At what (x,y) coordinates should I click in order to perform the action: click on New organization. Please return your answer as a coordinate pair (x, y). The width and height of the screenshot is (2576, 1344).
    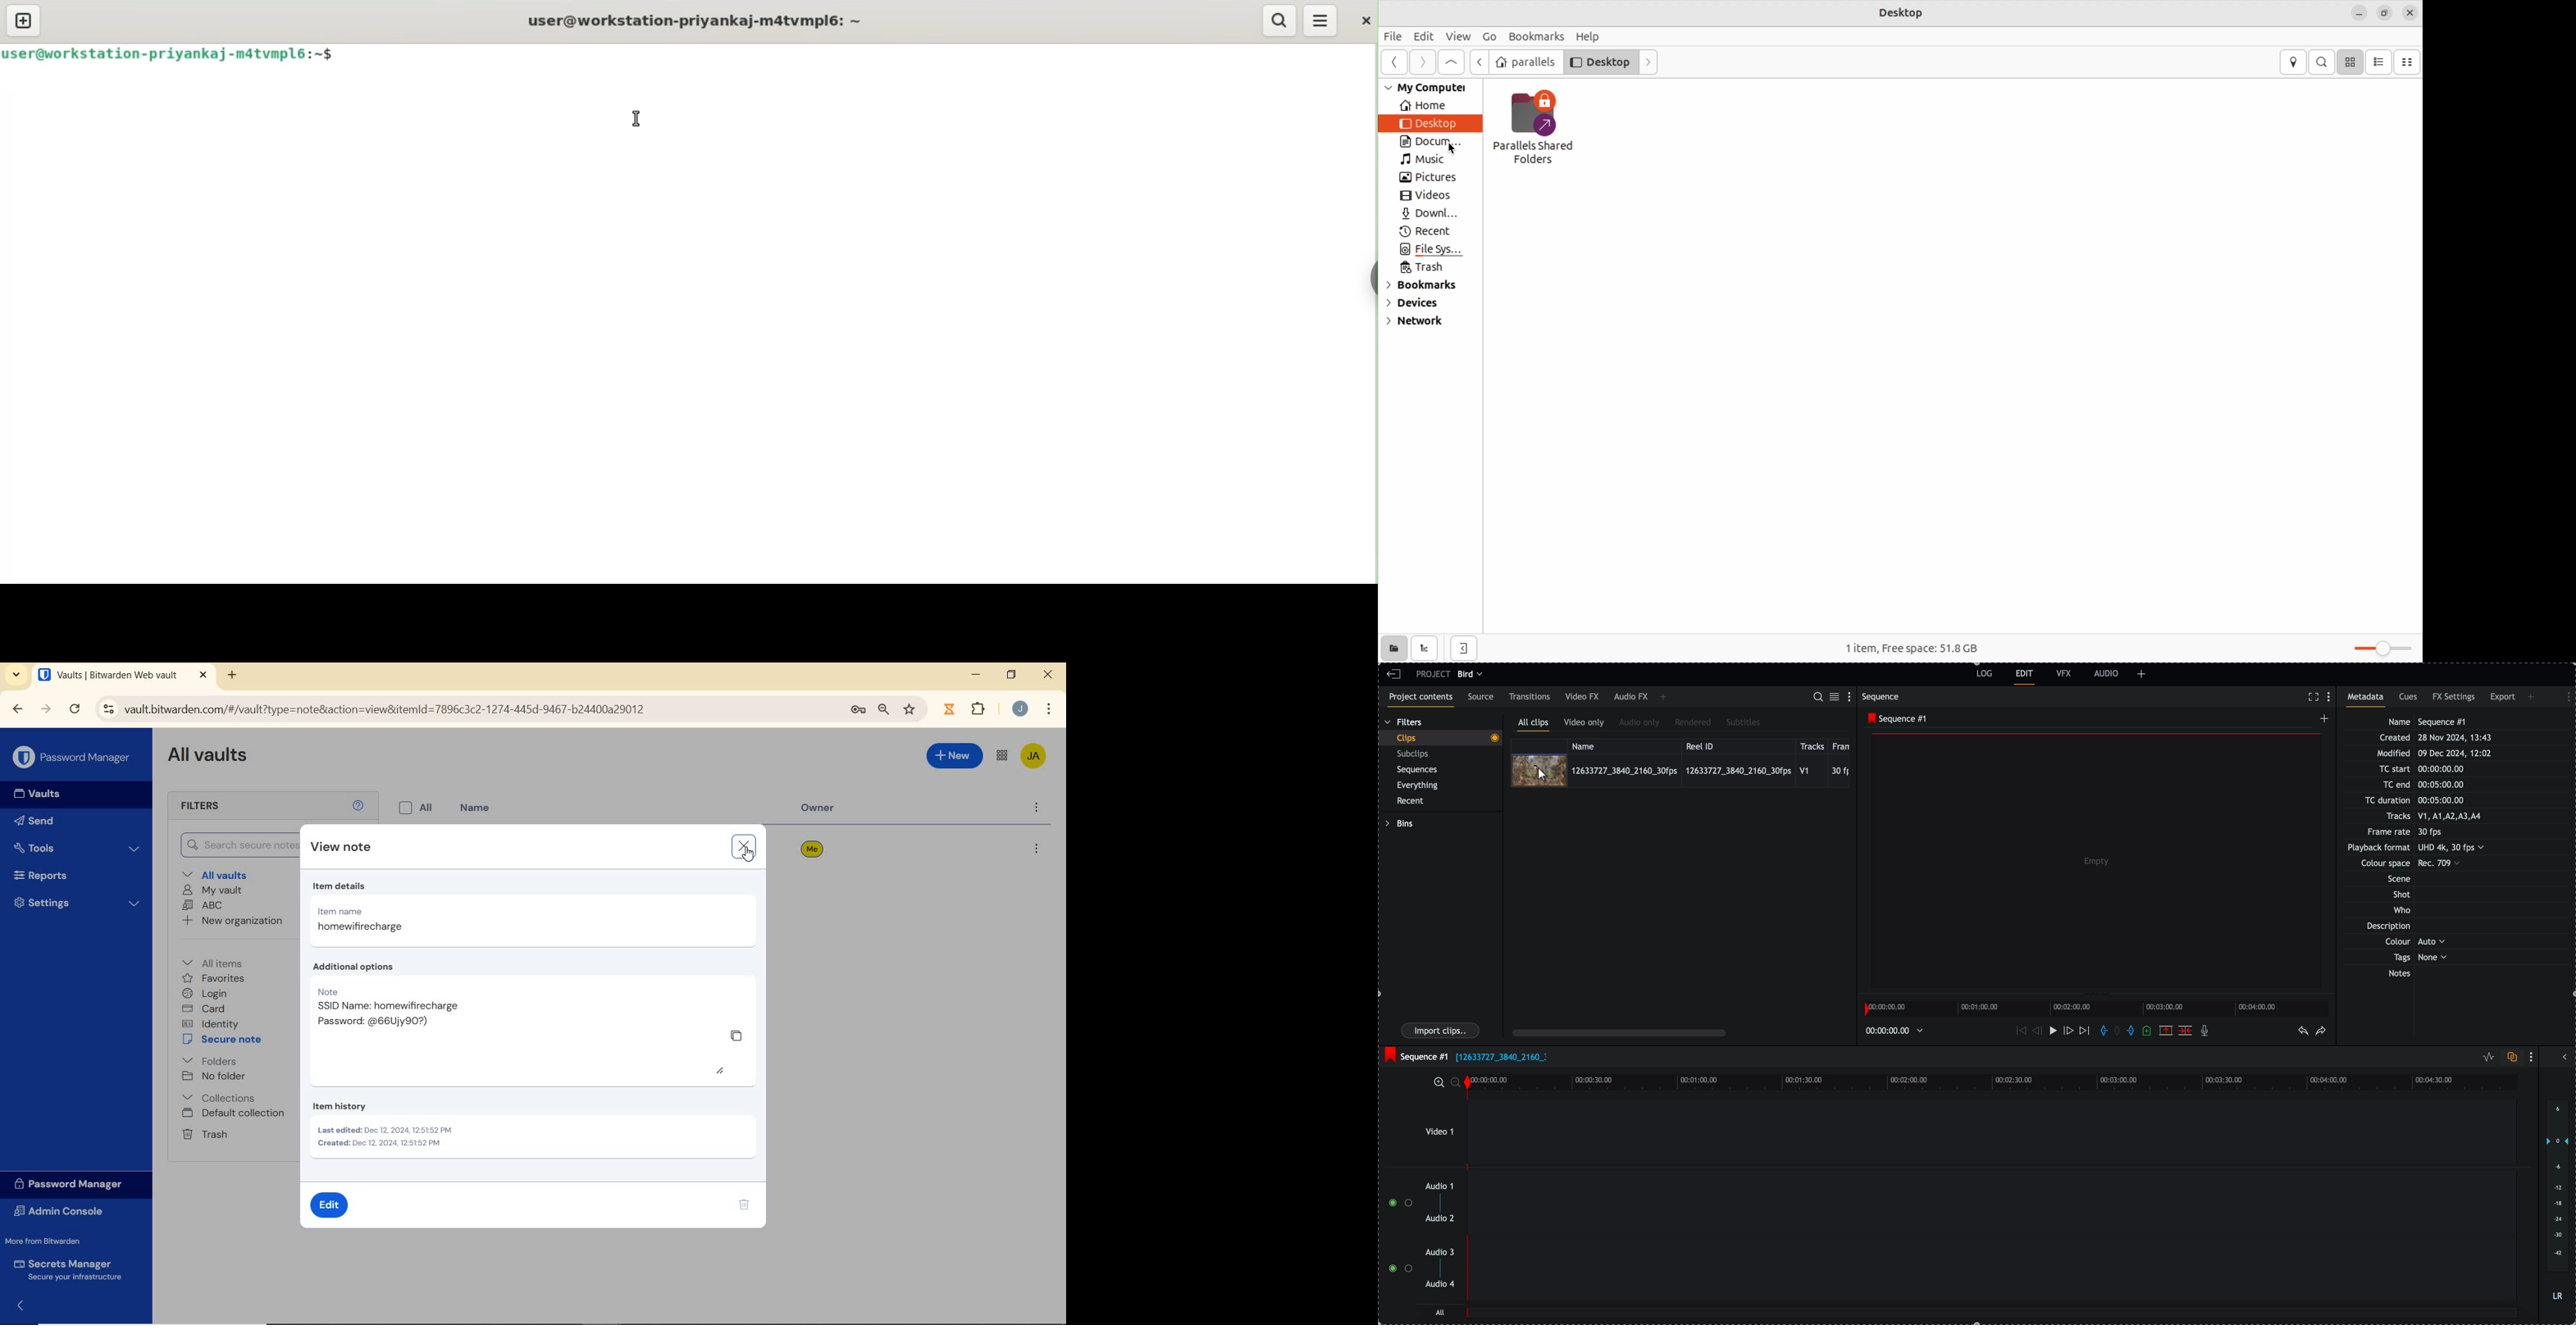
    Looking at the image, I should click on (234, 920).